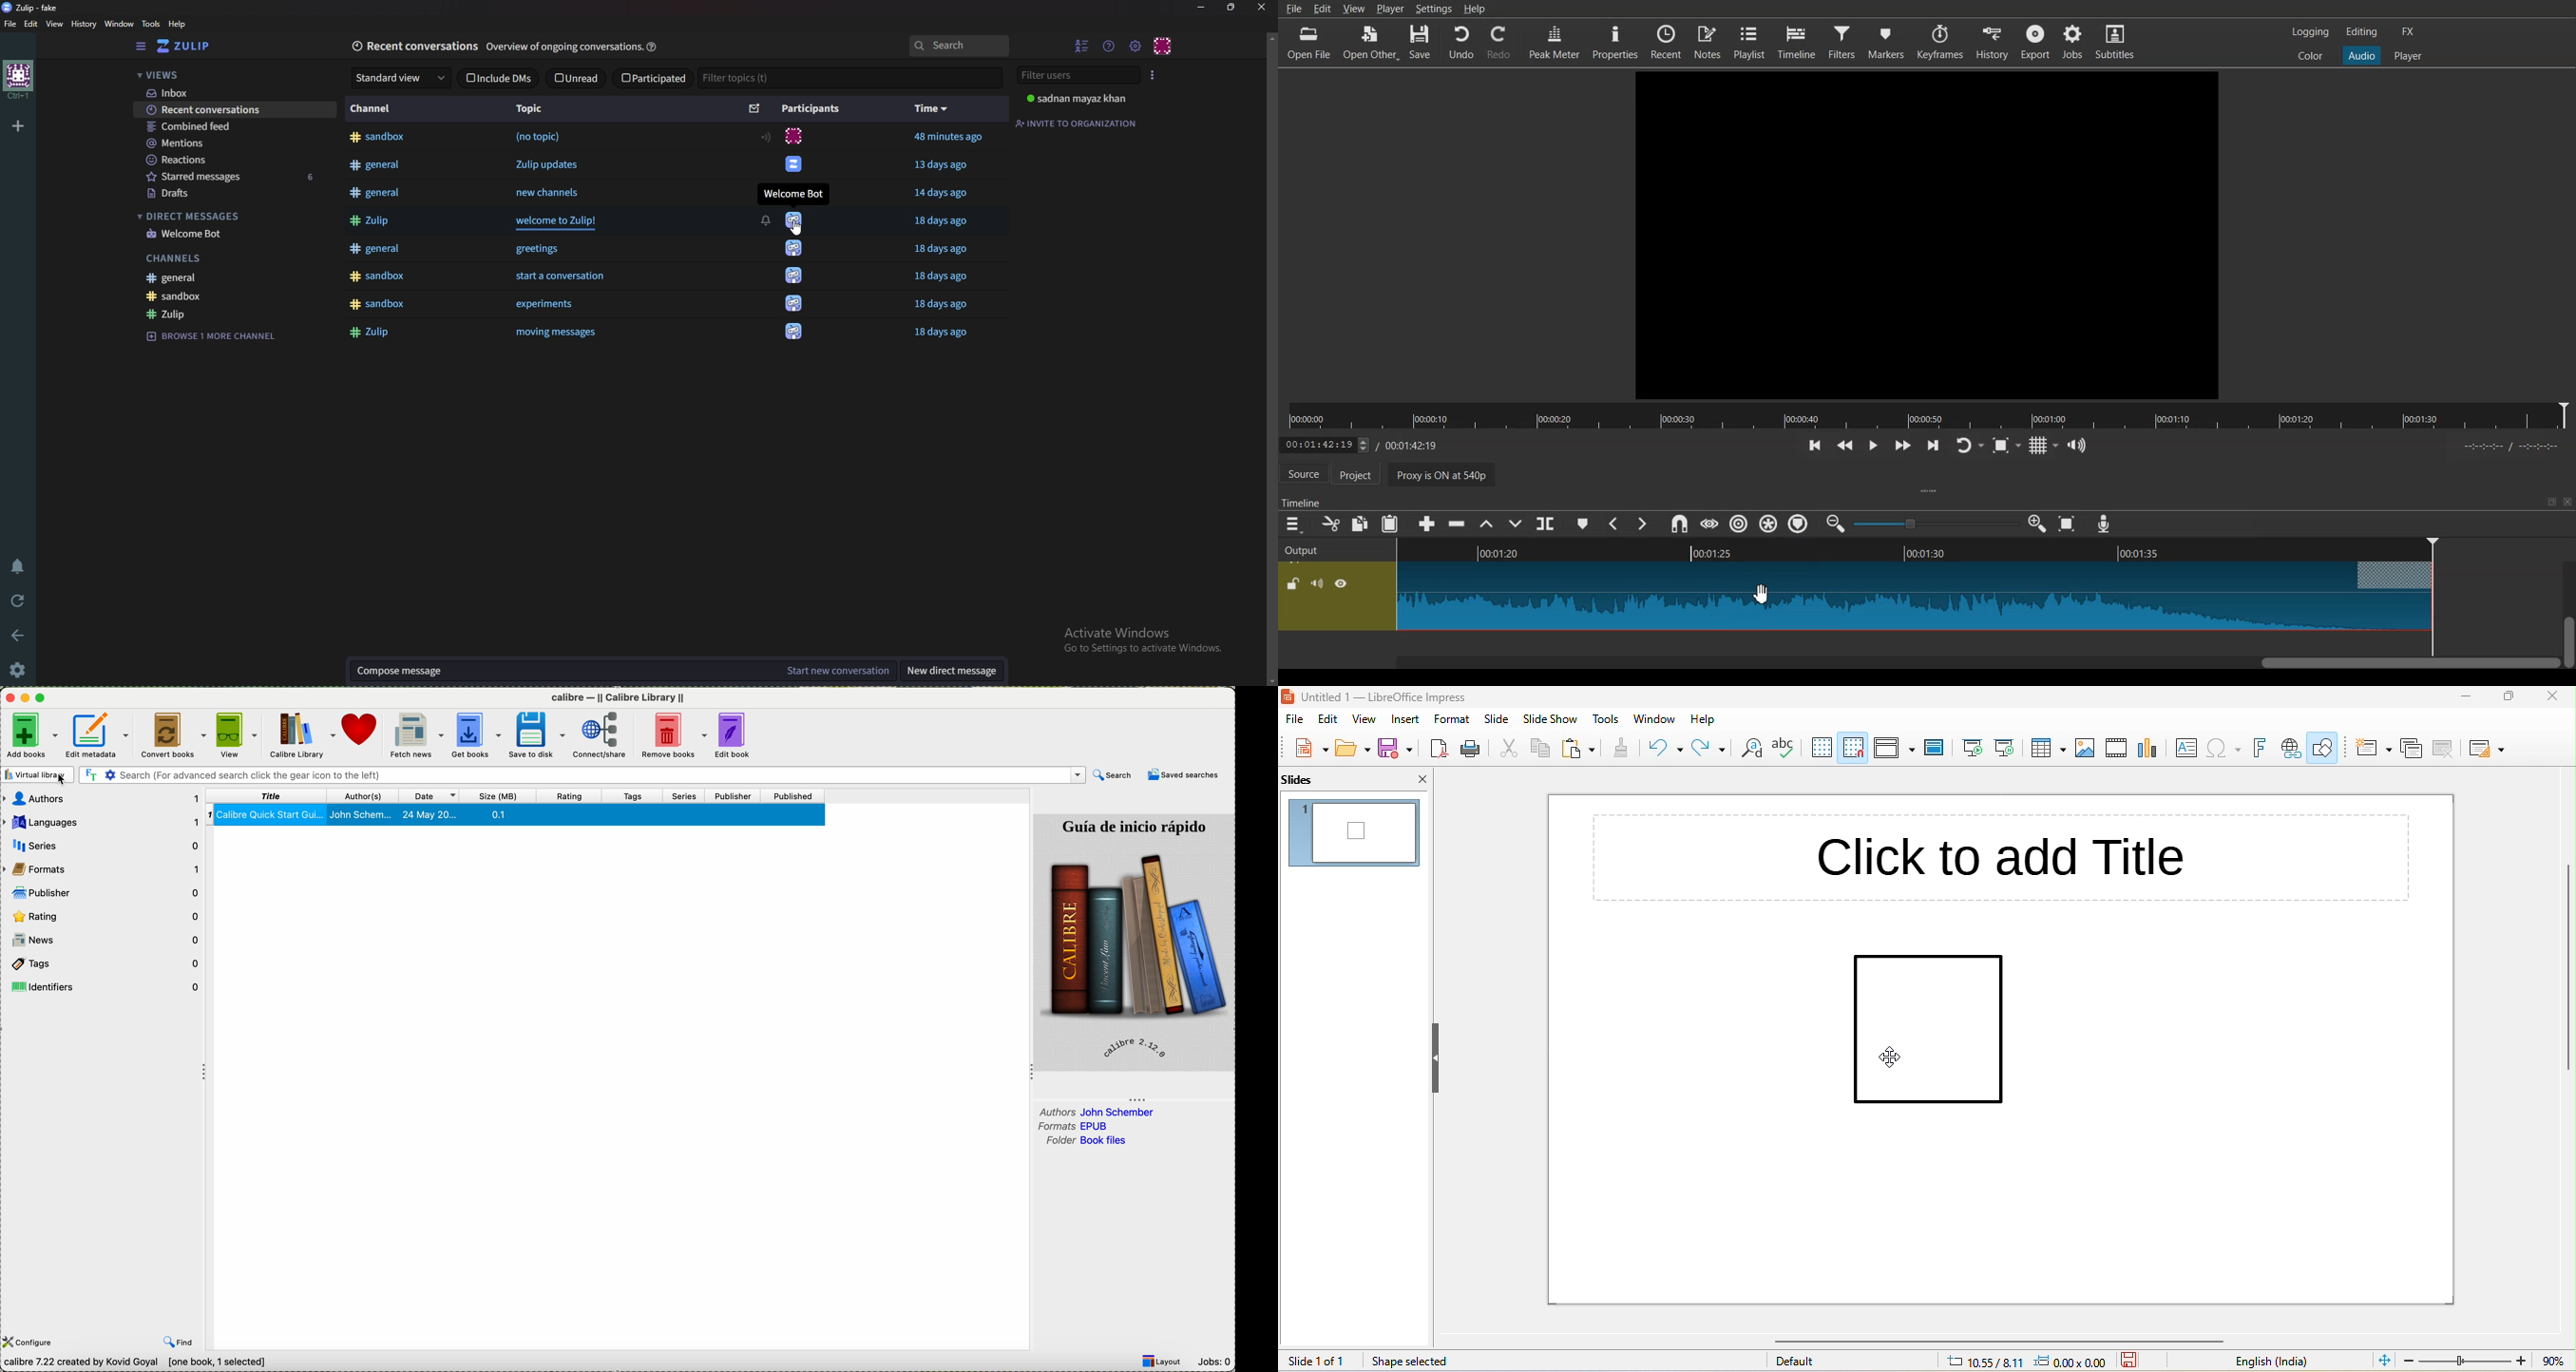 The height and width of the screenshot is (1372, 2576). What do you see at coordinates (384, 138) in the screenshot?
I see `#sandbox` at bounding box center [384, 138].